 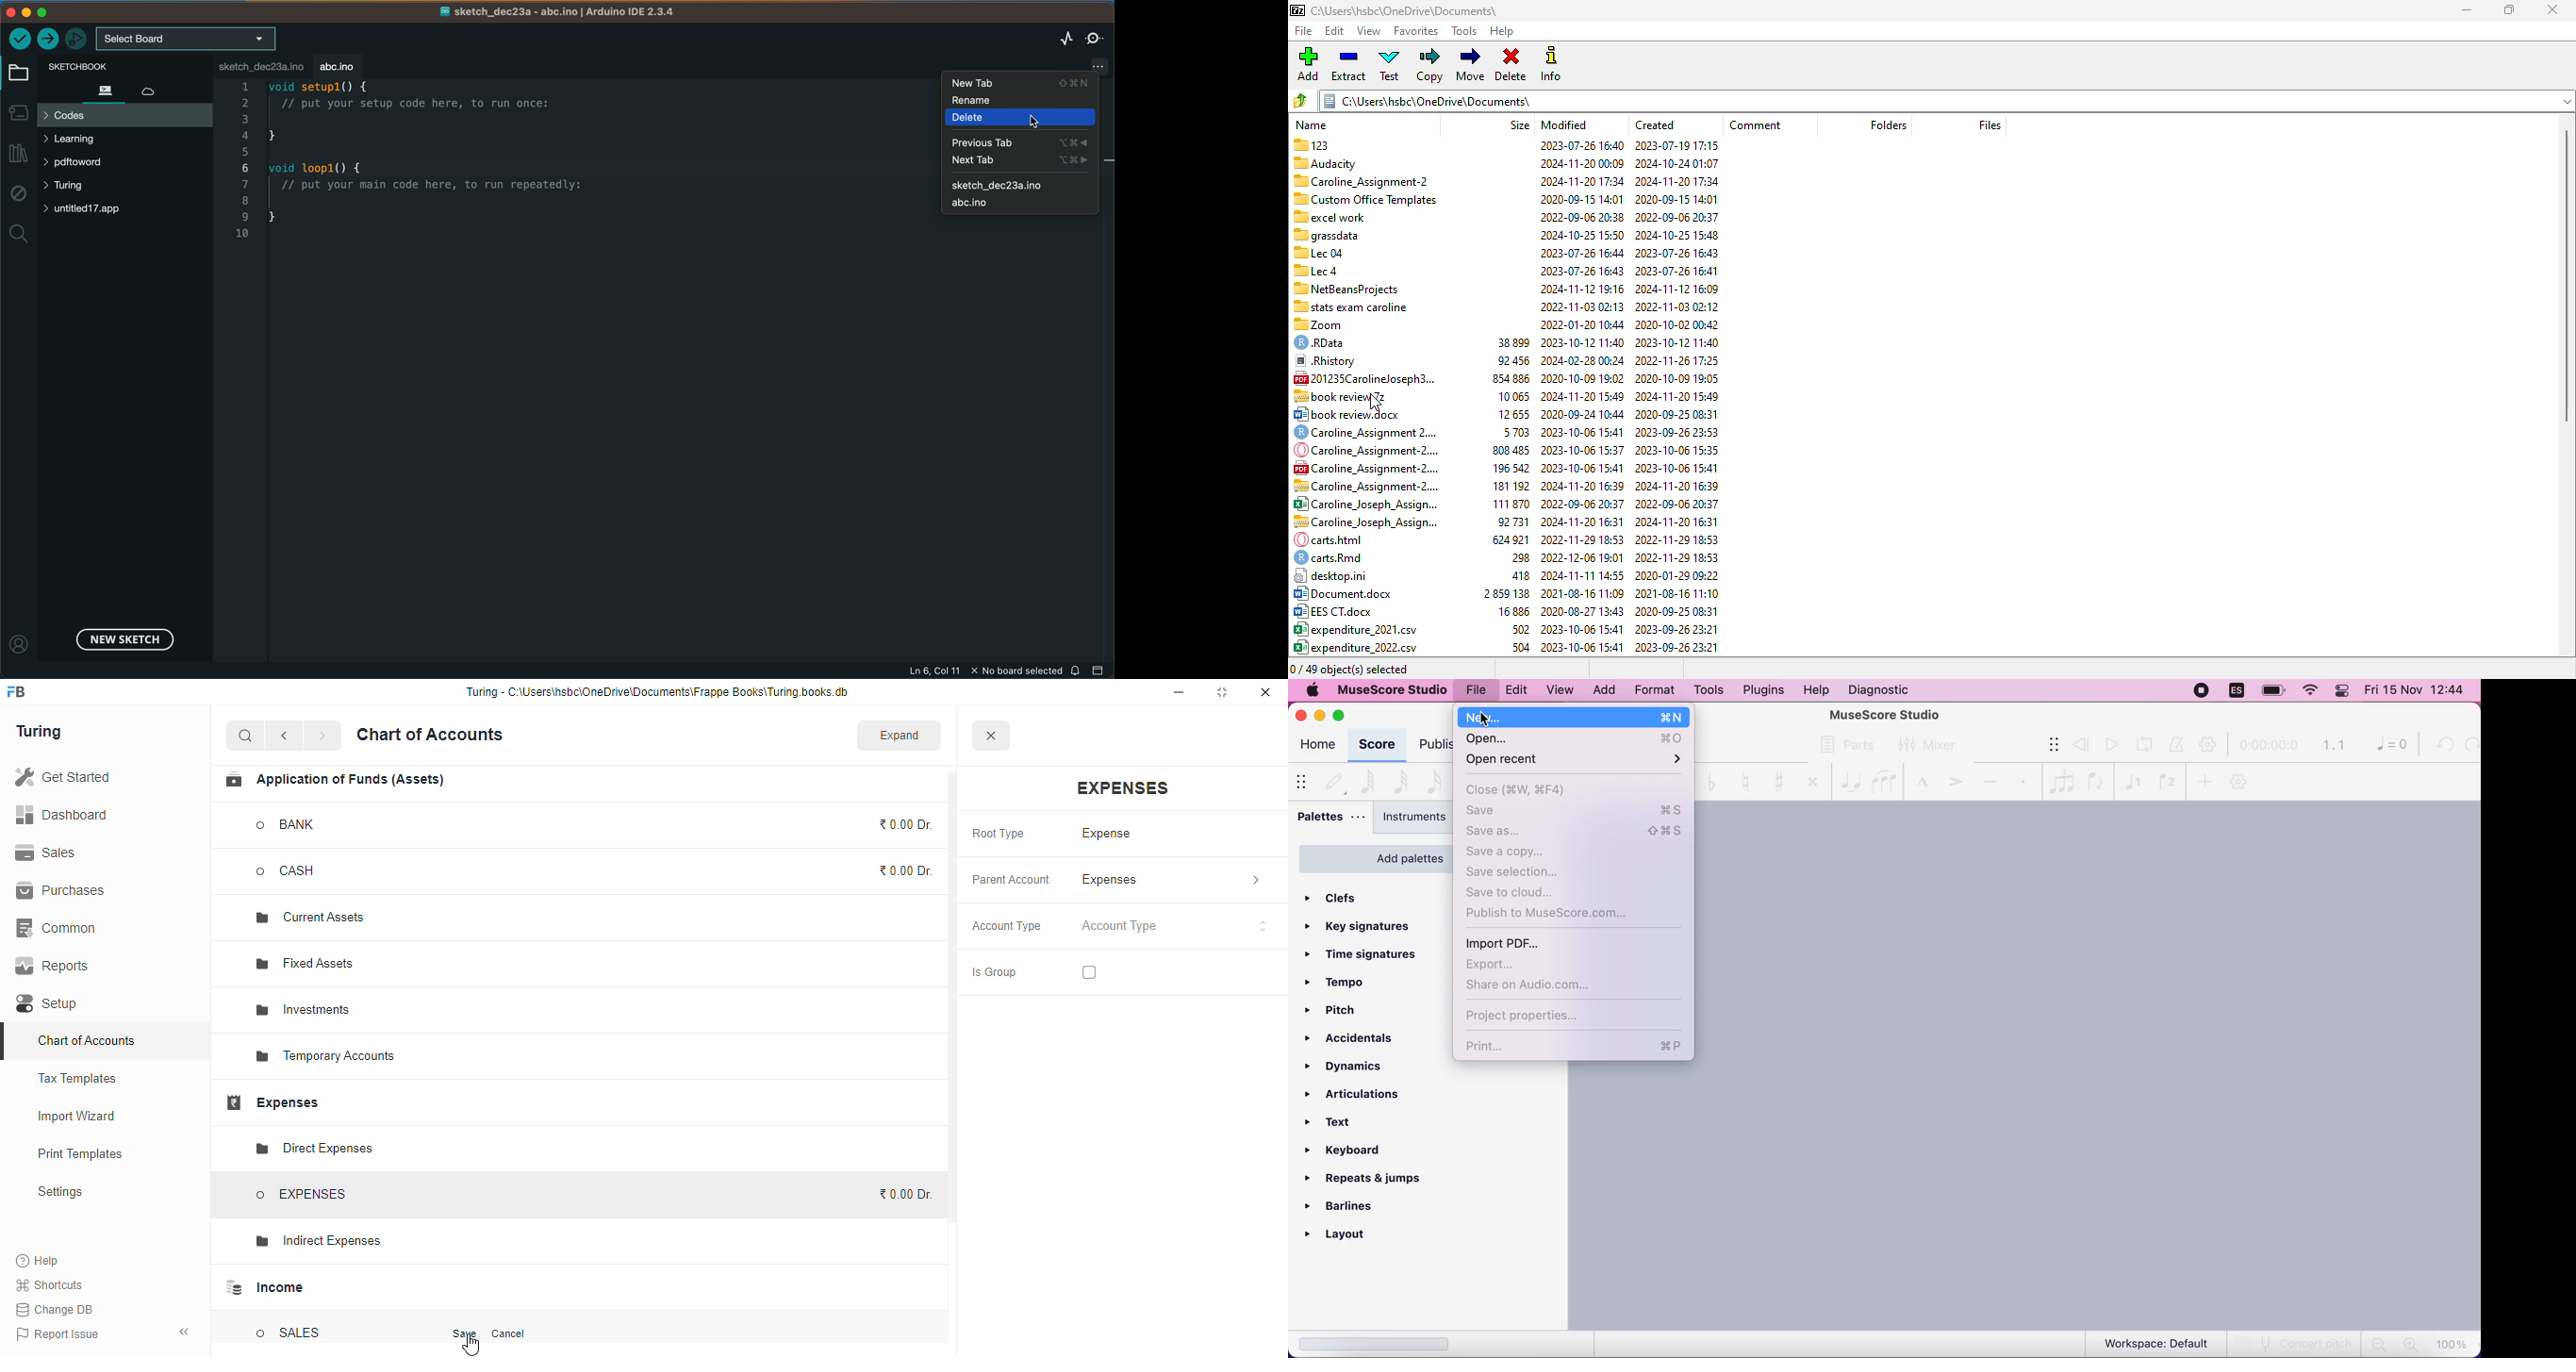 I want to click on logo, so click(x=17, y=691).